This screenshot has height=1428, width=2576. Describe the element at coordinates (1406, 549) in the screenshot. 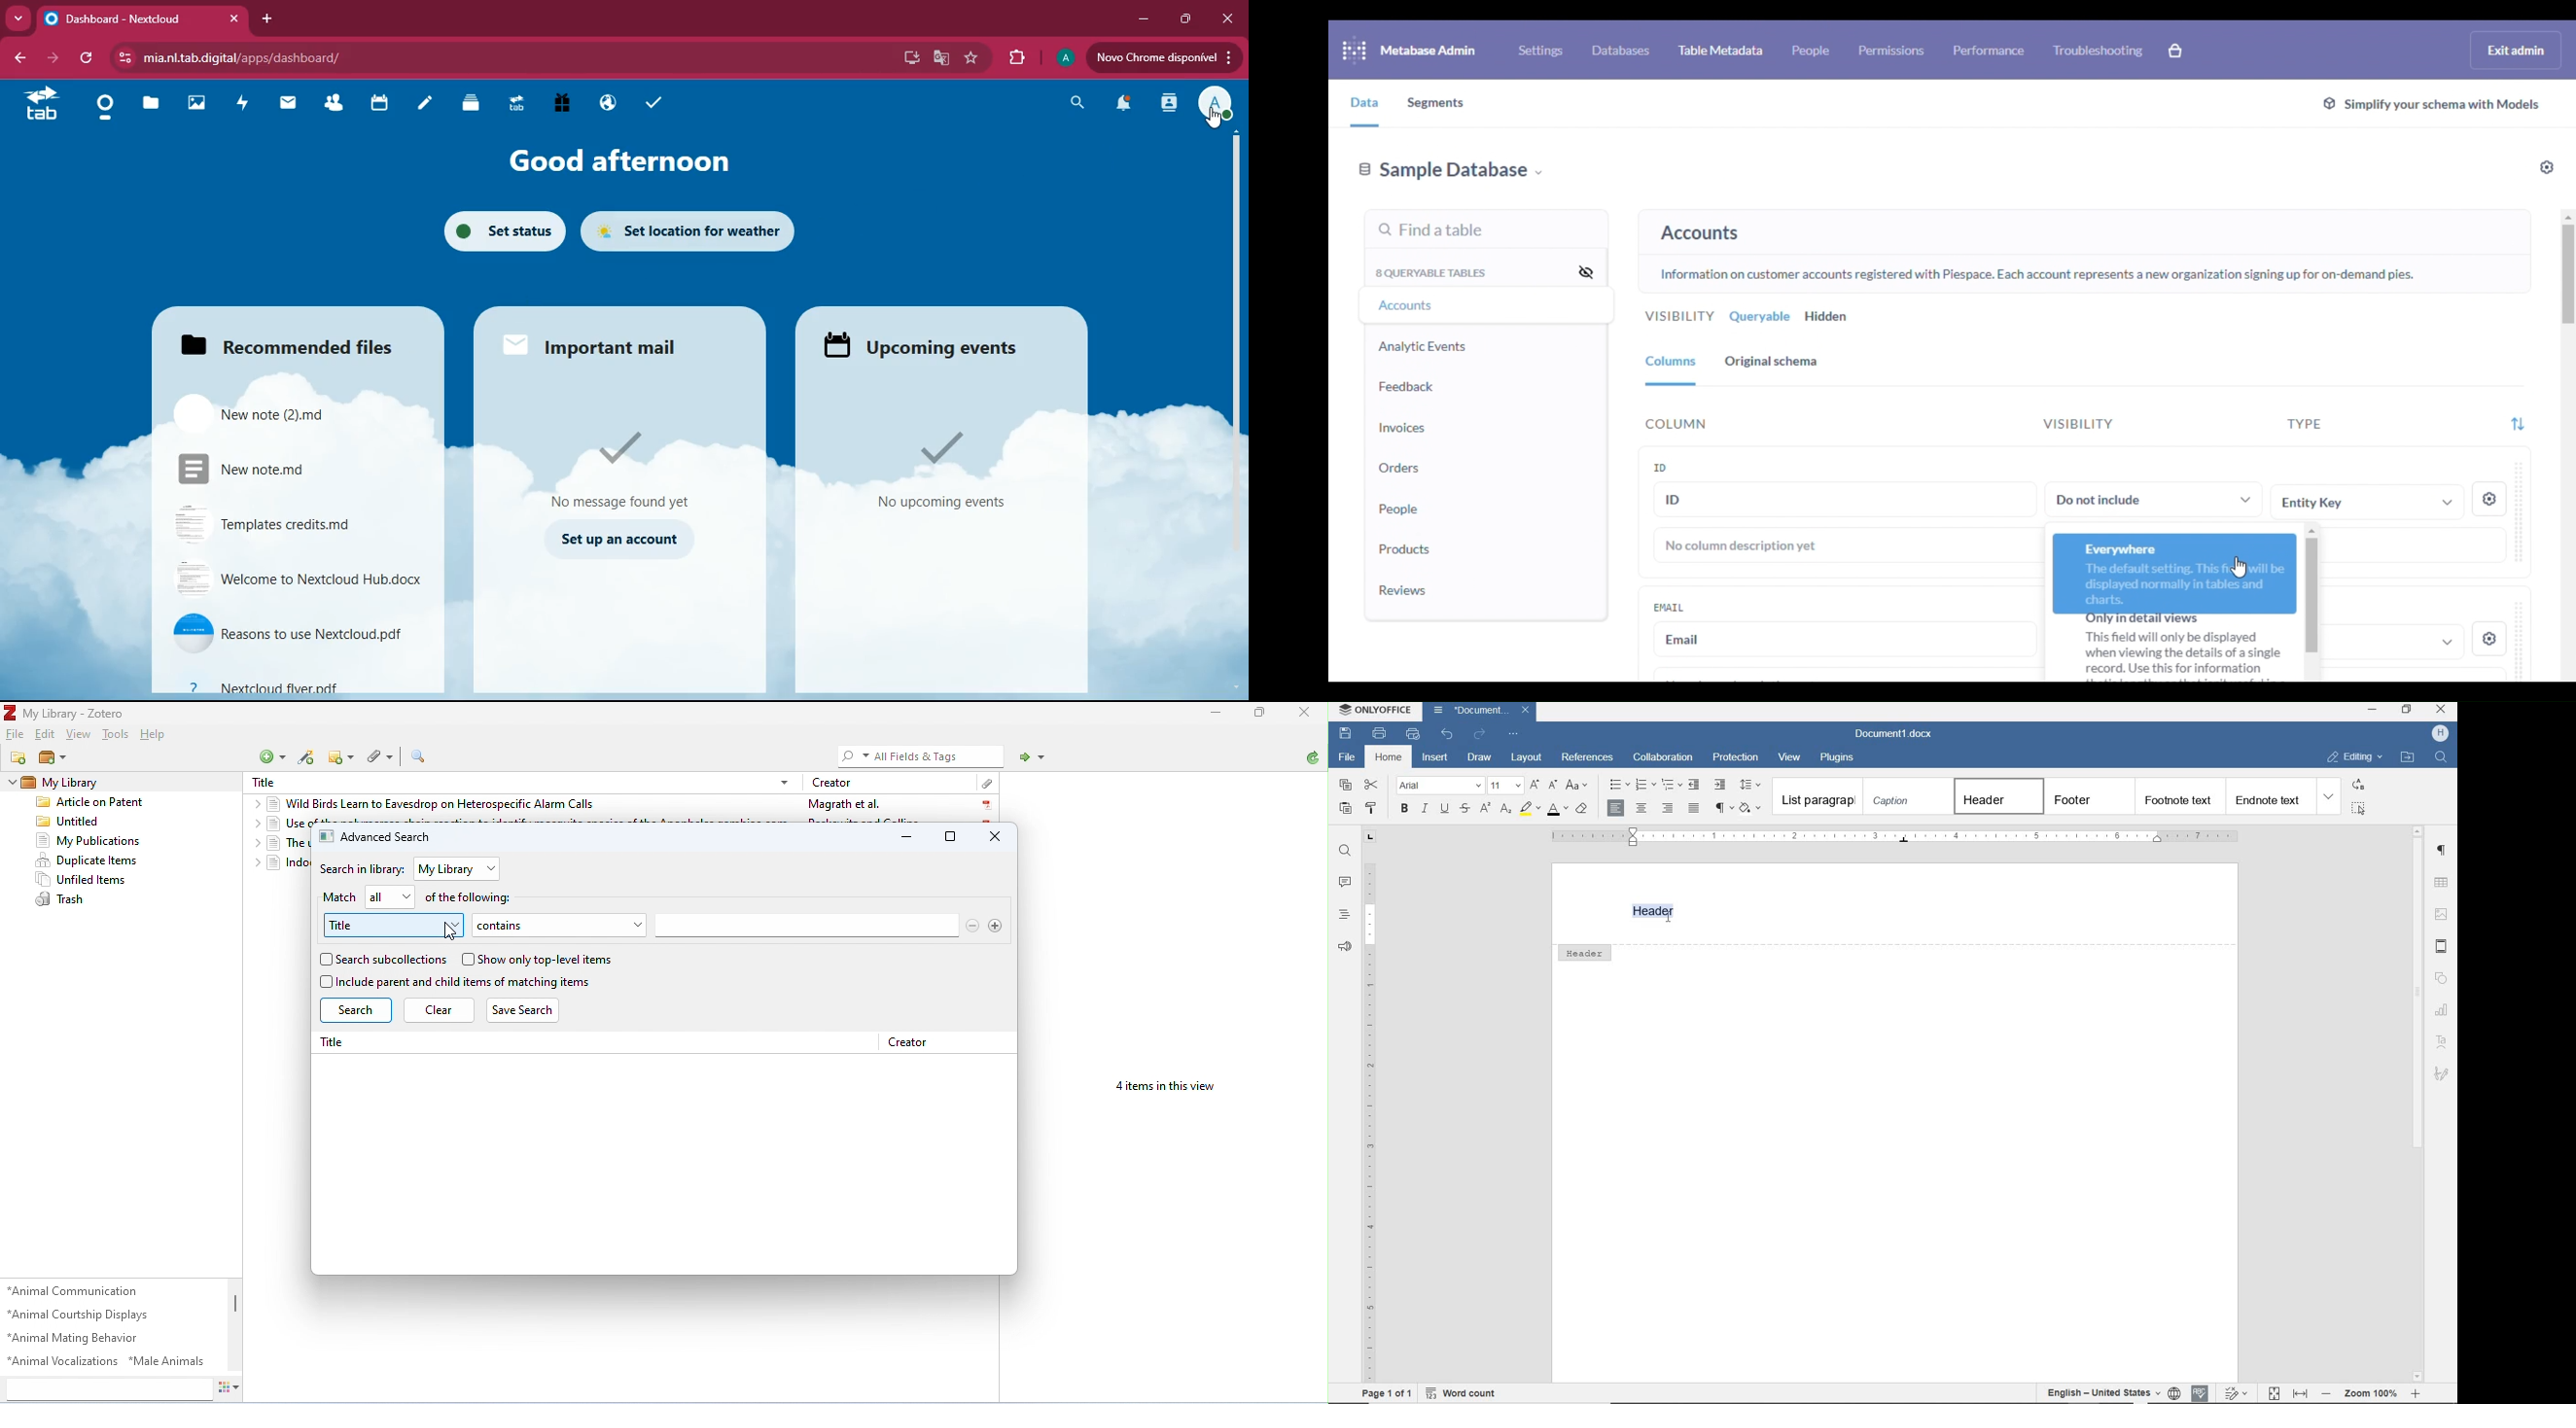

I see `products` at that location.